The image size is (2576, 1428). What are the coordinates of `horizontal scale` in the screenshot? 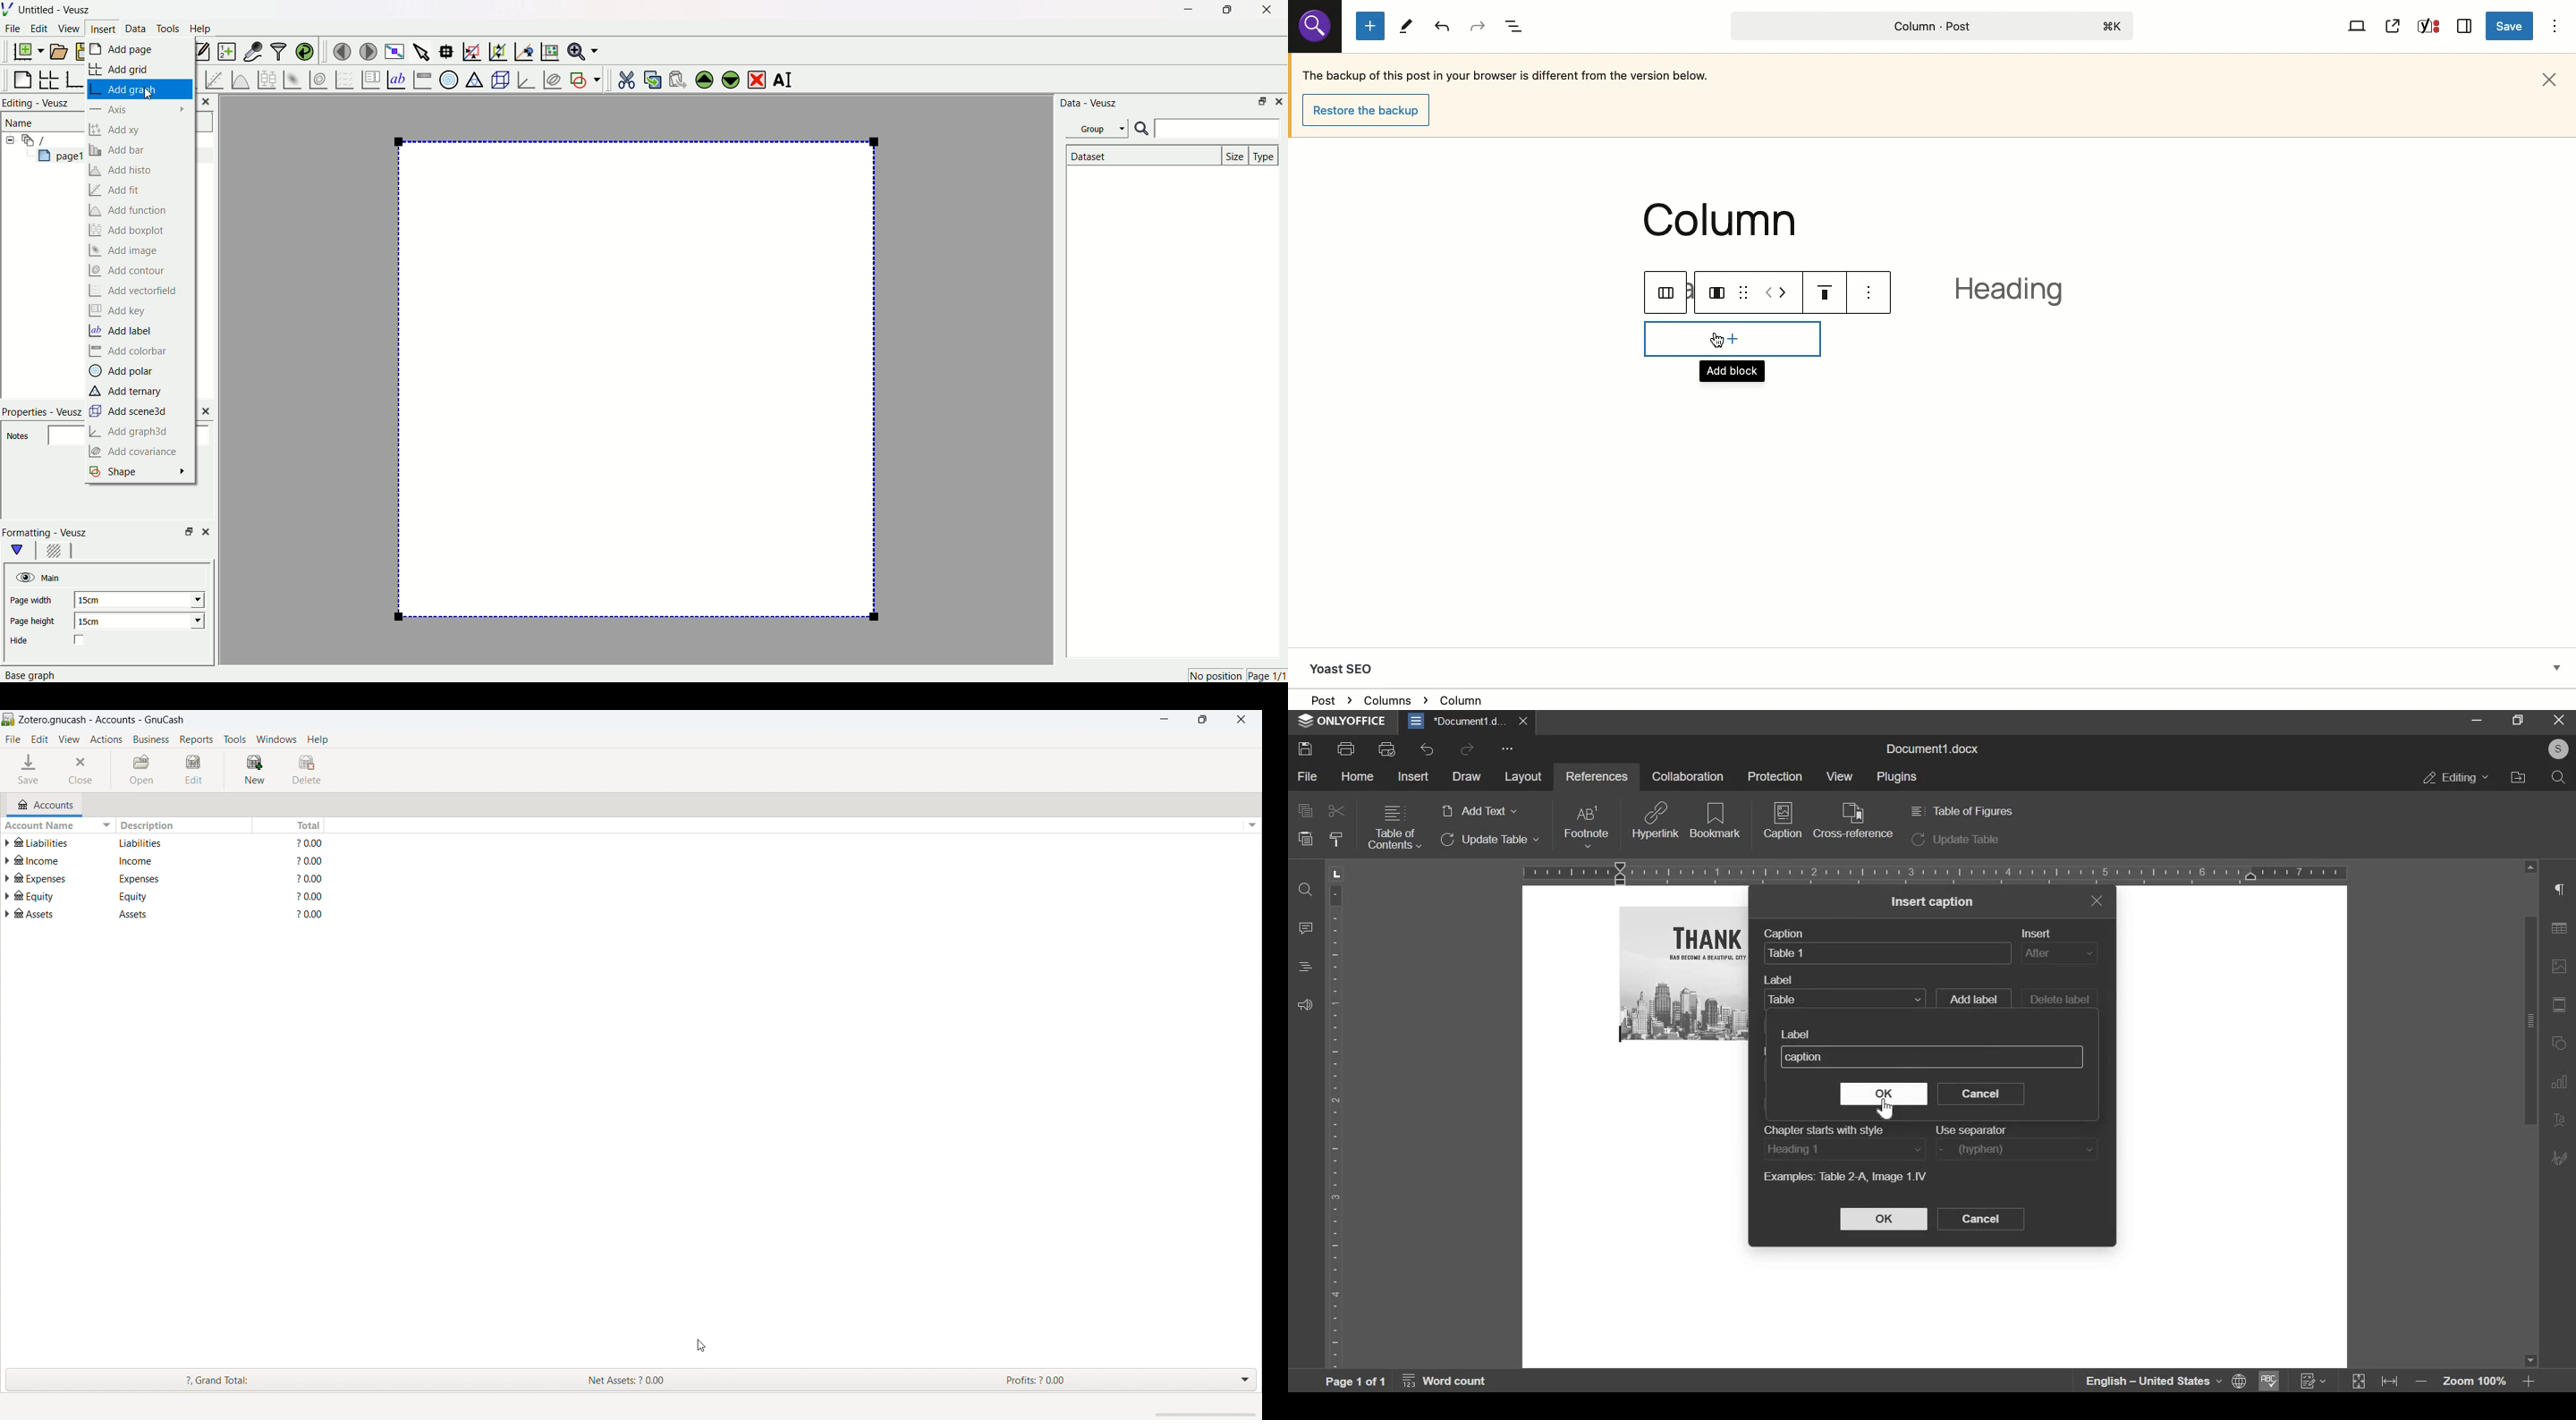 It's located at (1935, 872).